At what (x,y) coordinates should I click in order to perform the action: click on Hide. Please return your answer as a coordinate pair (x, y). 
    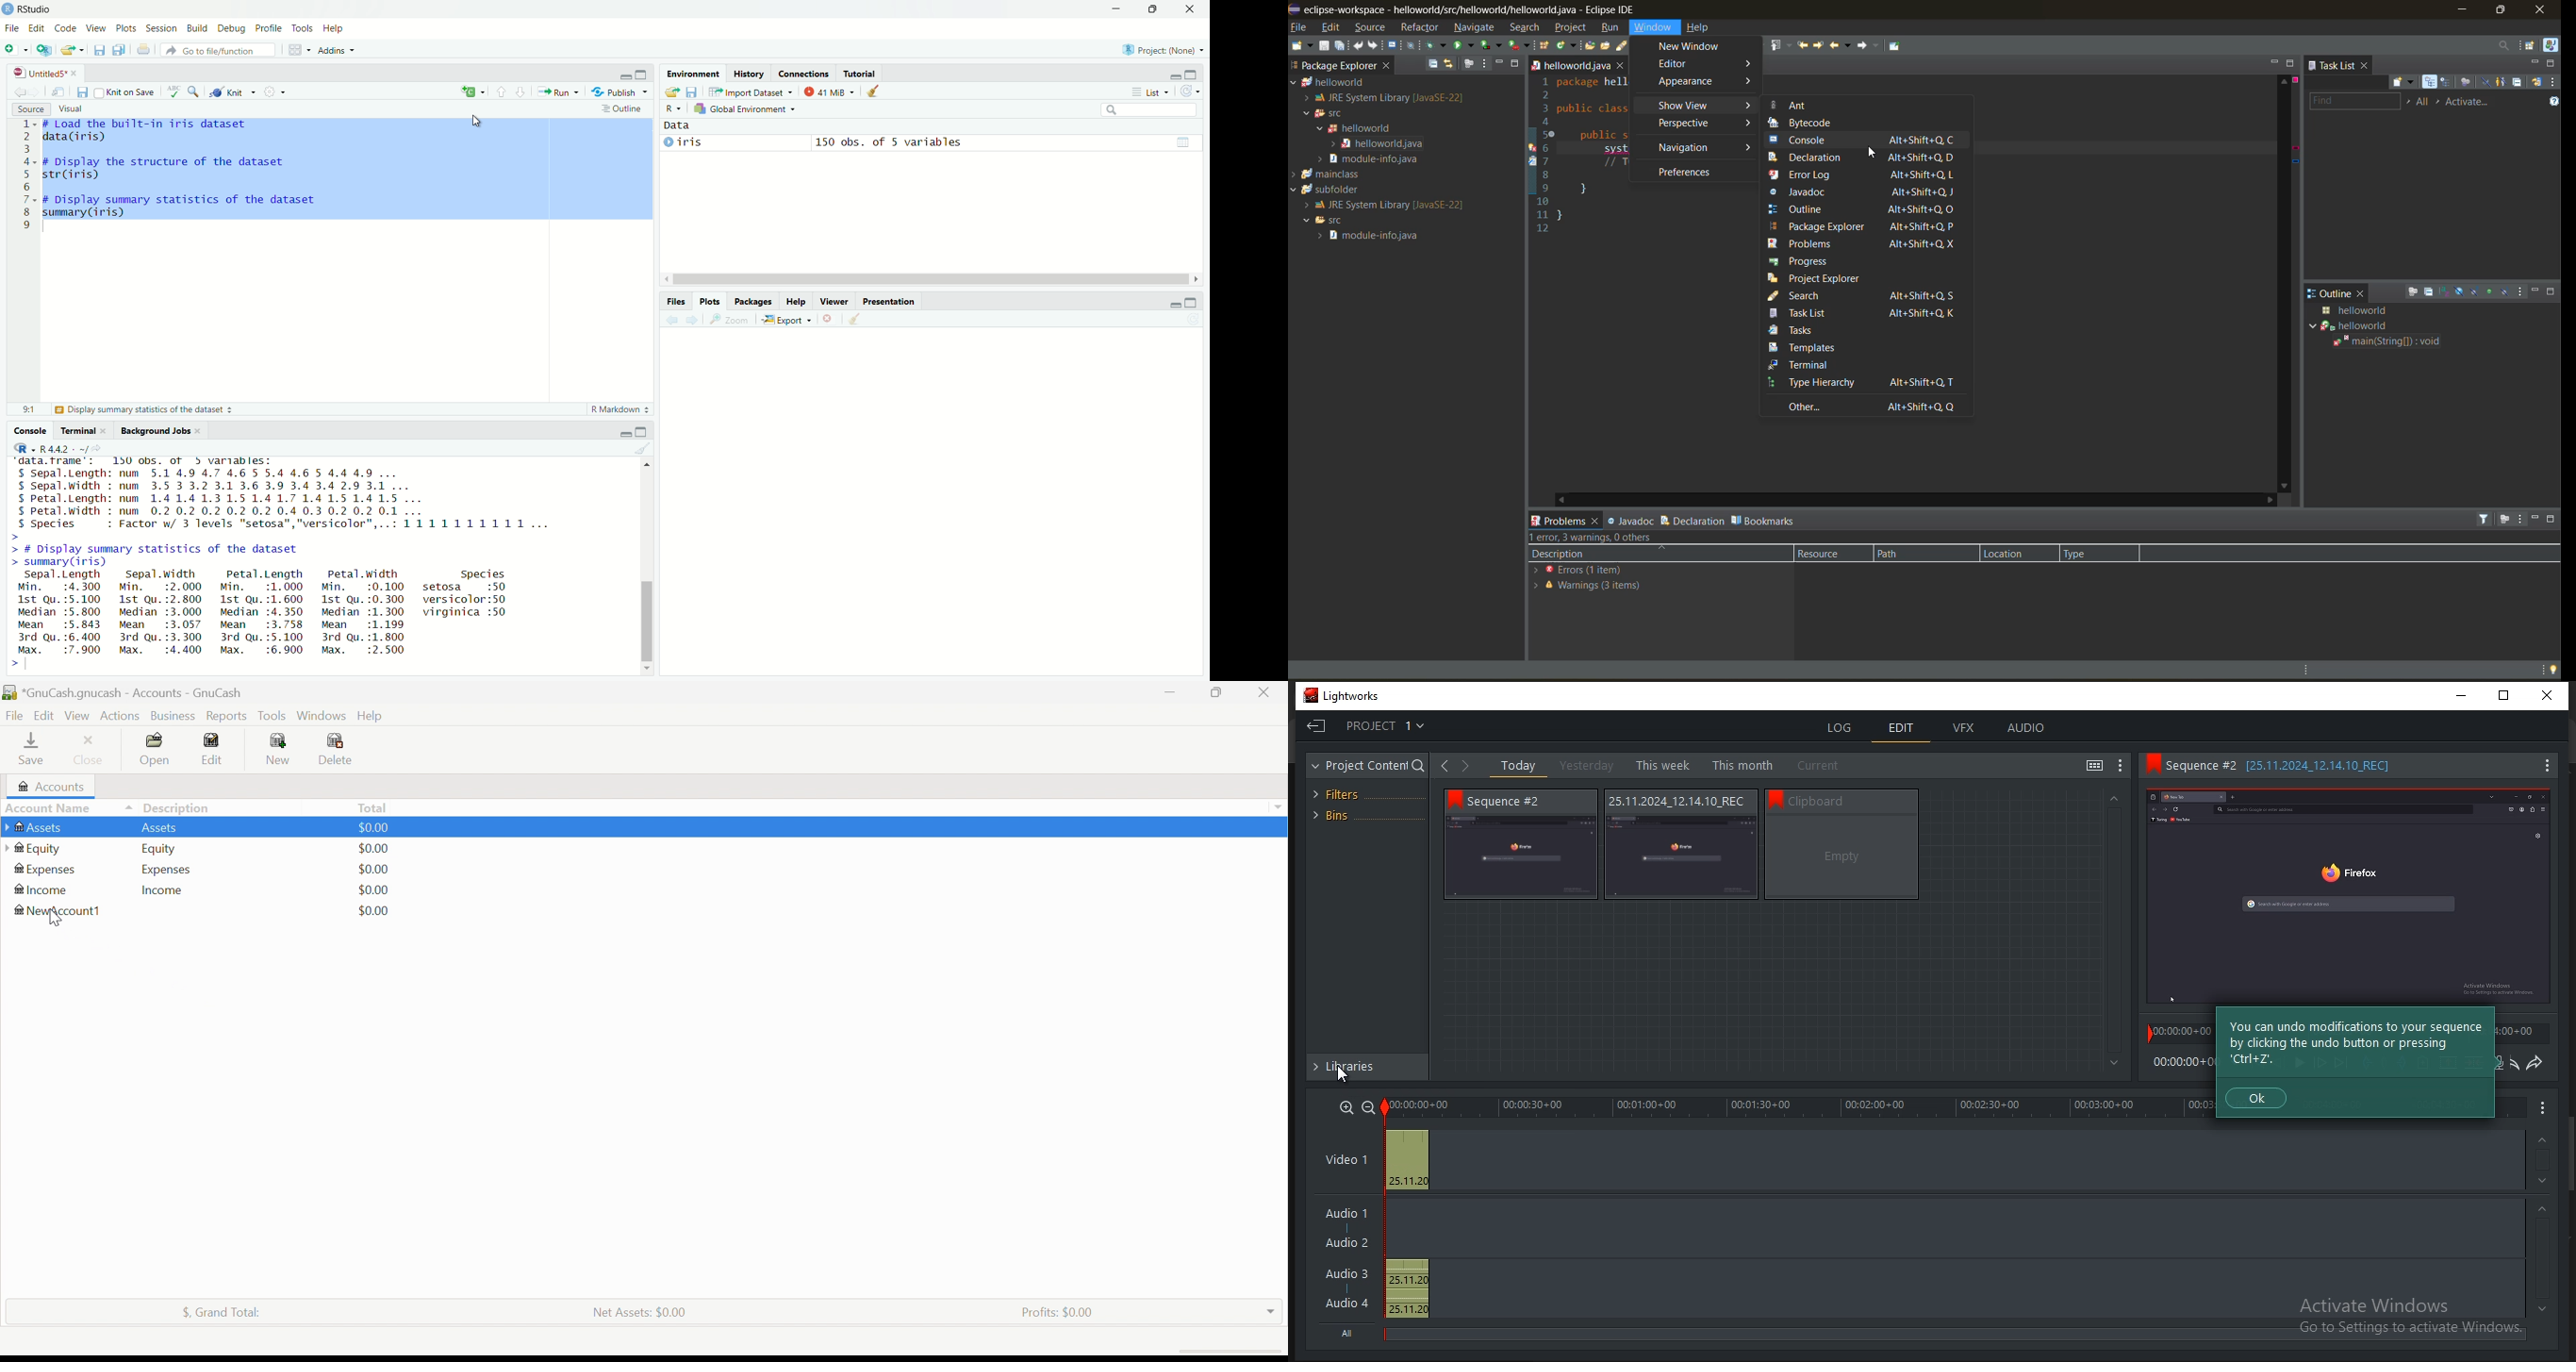
    Looking at the image, I should click on (1175, 302).